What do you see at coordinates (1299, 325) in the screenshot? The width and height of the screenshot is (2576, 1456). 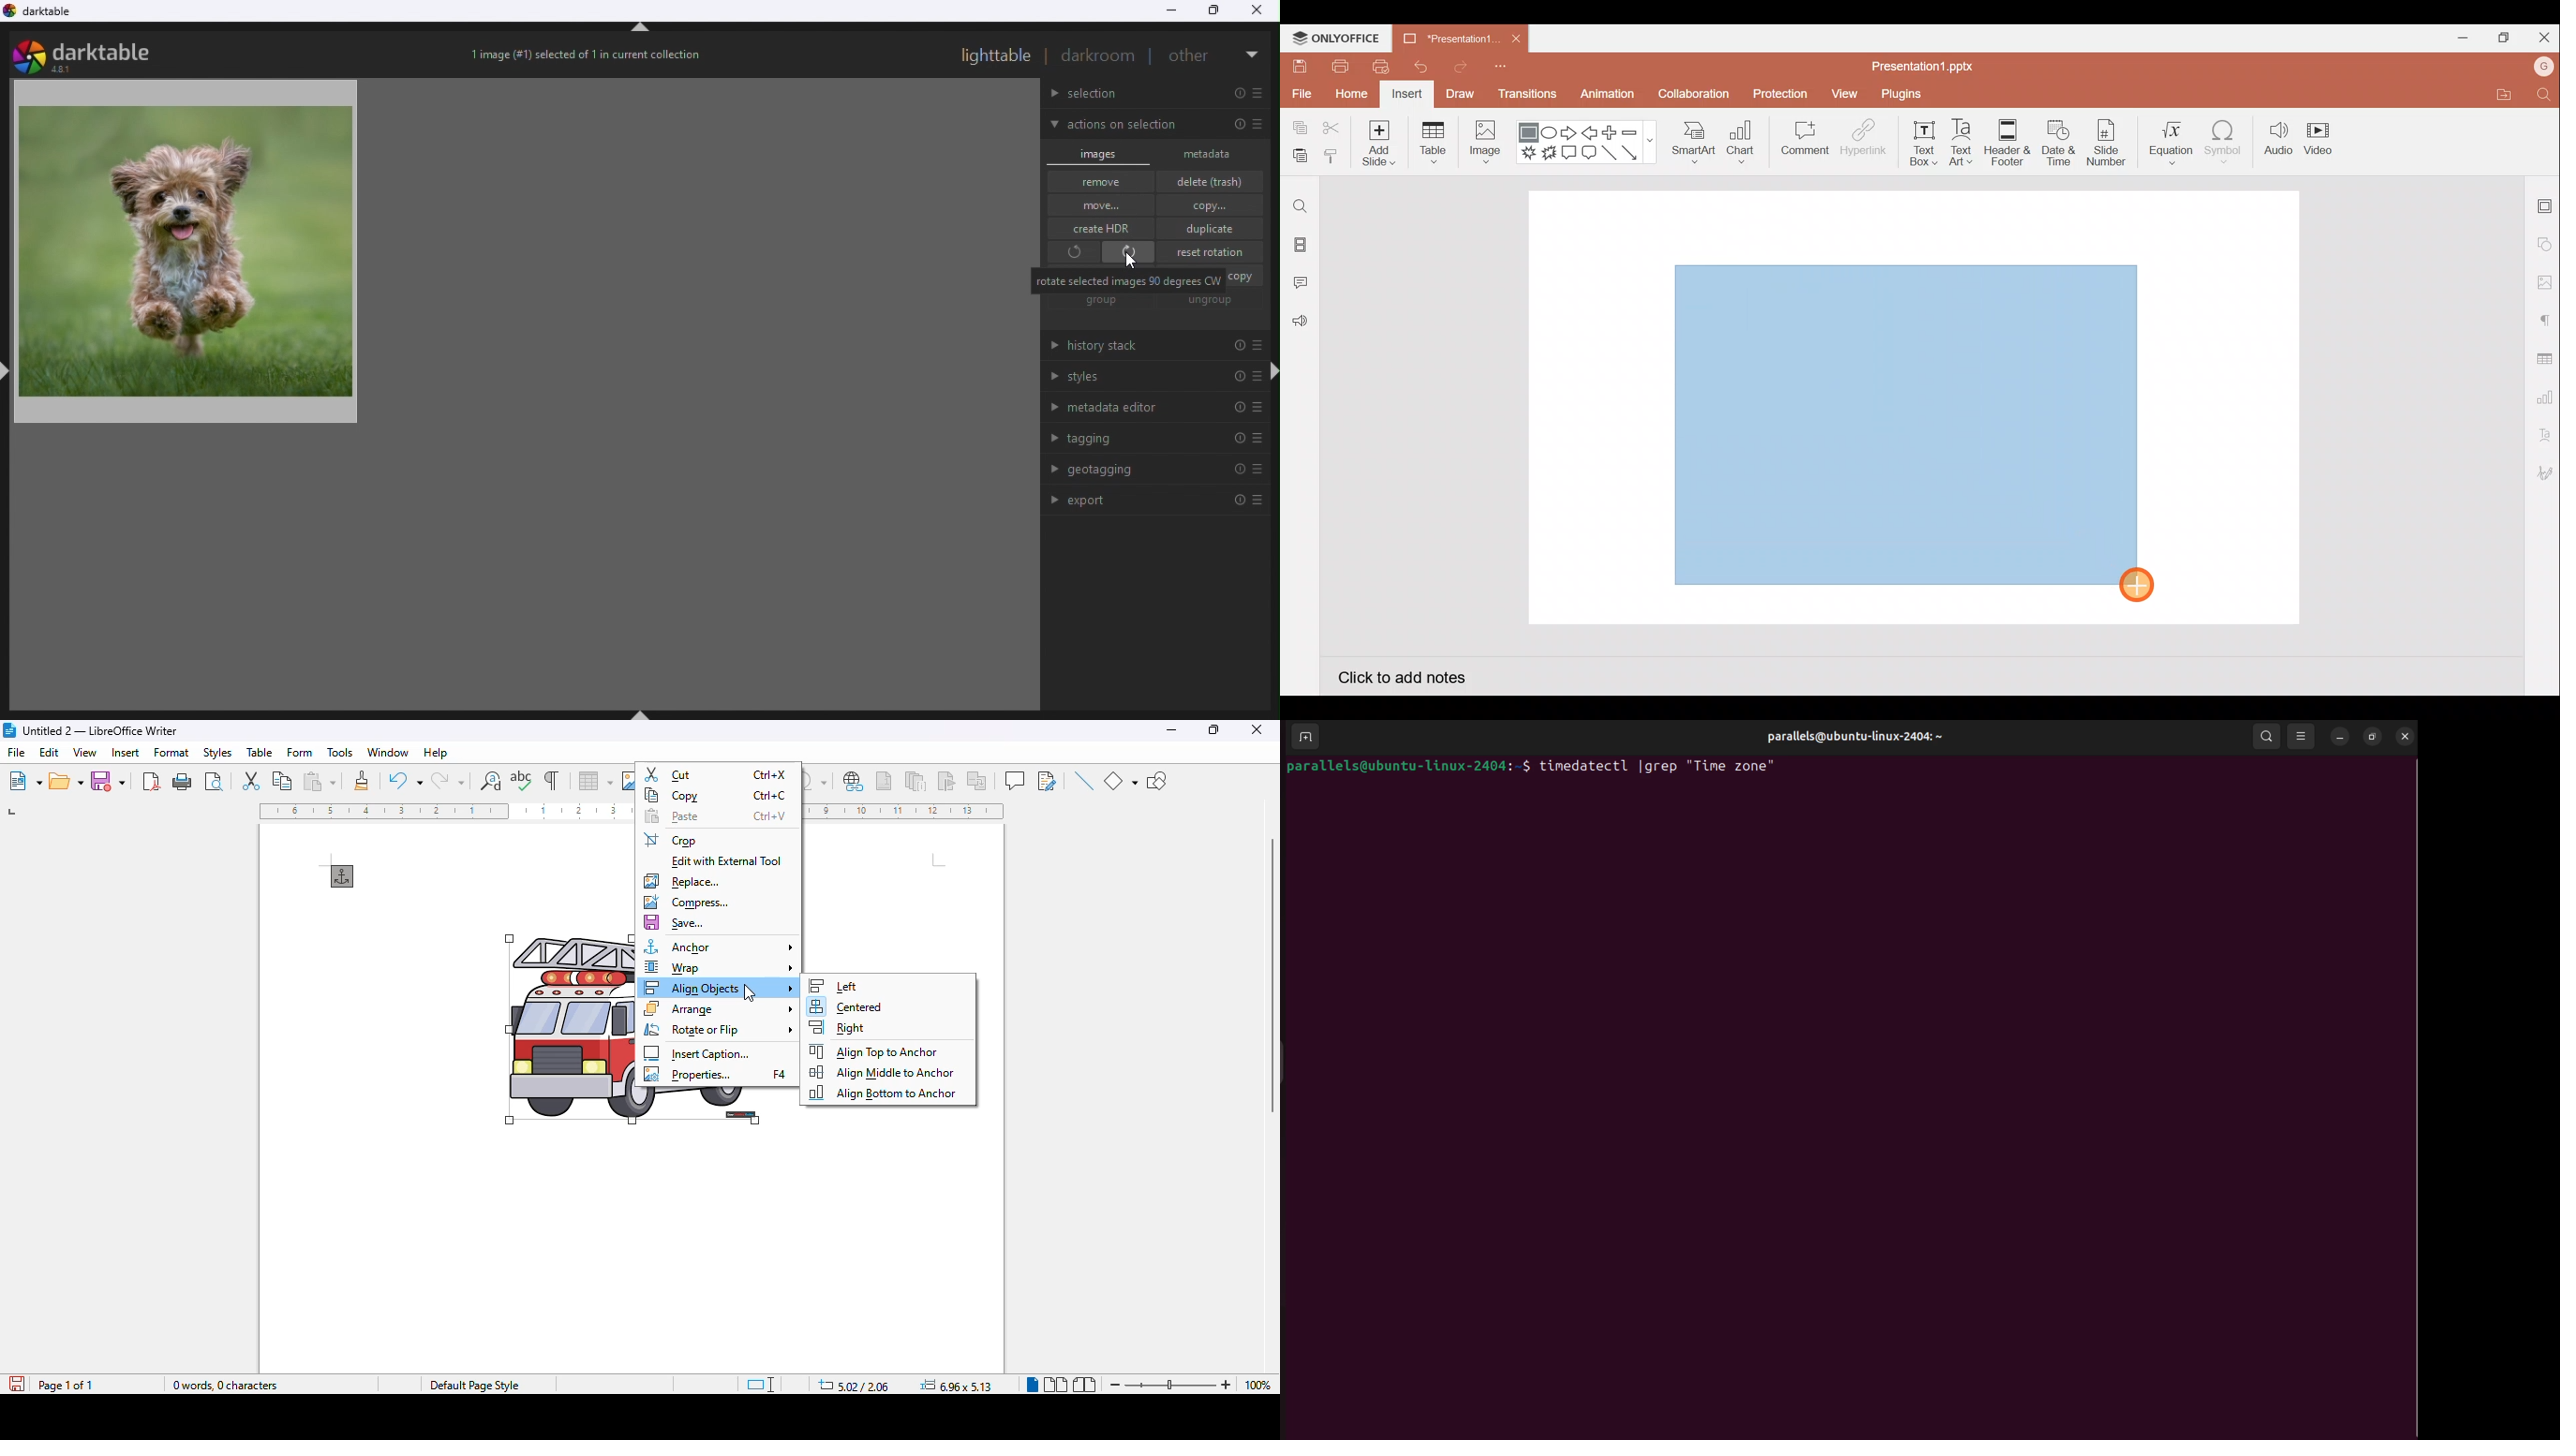 I see `Feedback and Support` at bounding box center [1299, 325].